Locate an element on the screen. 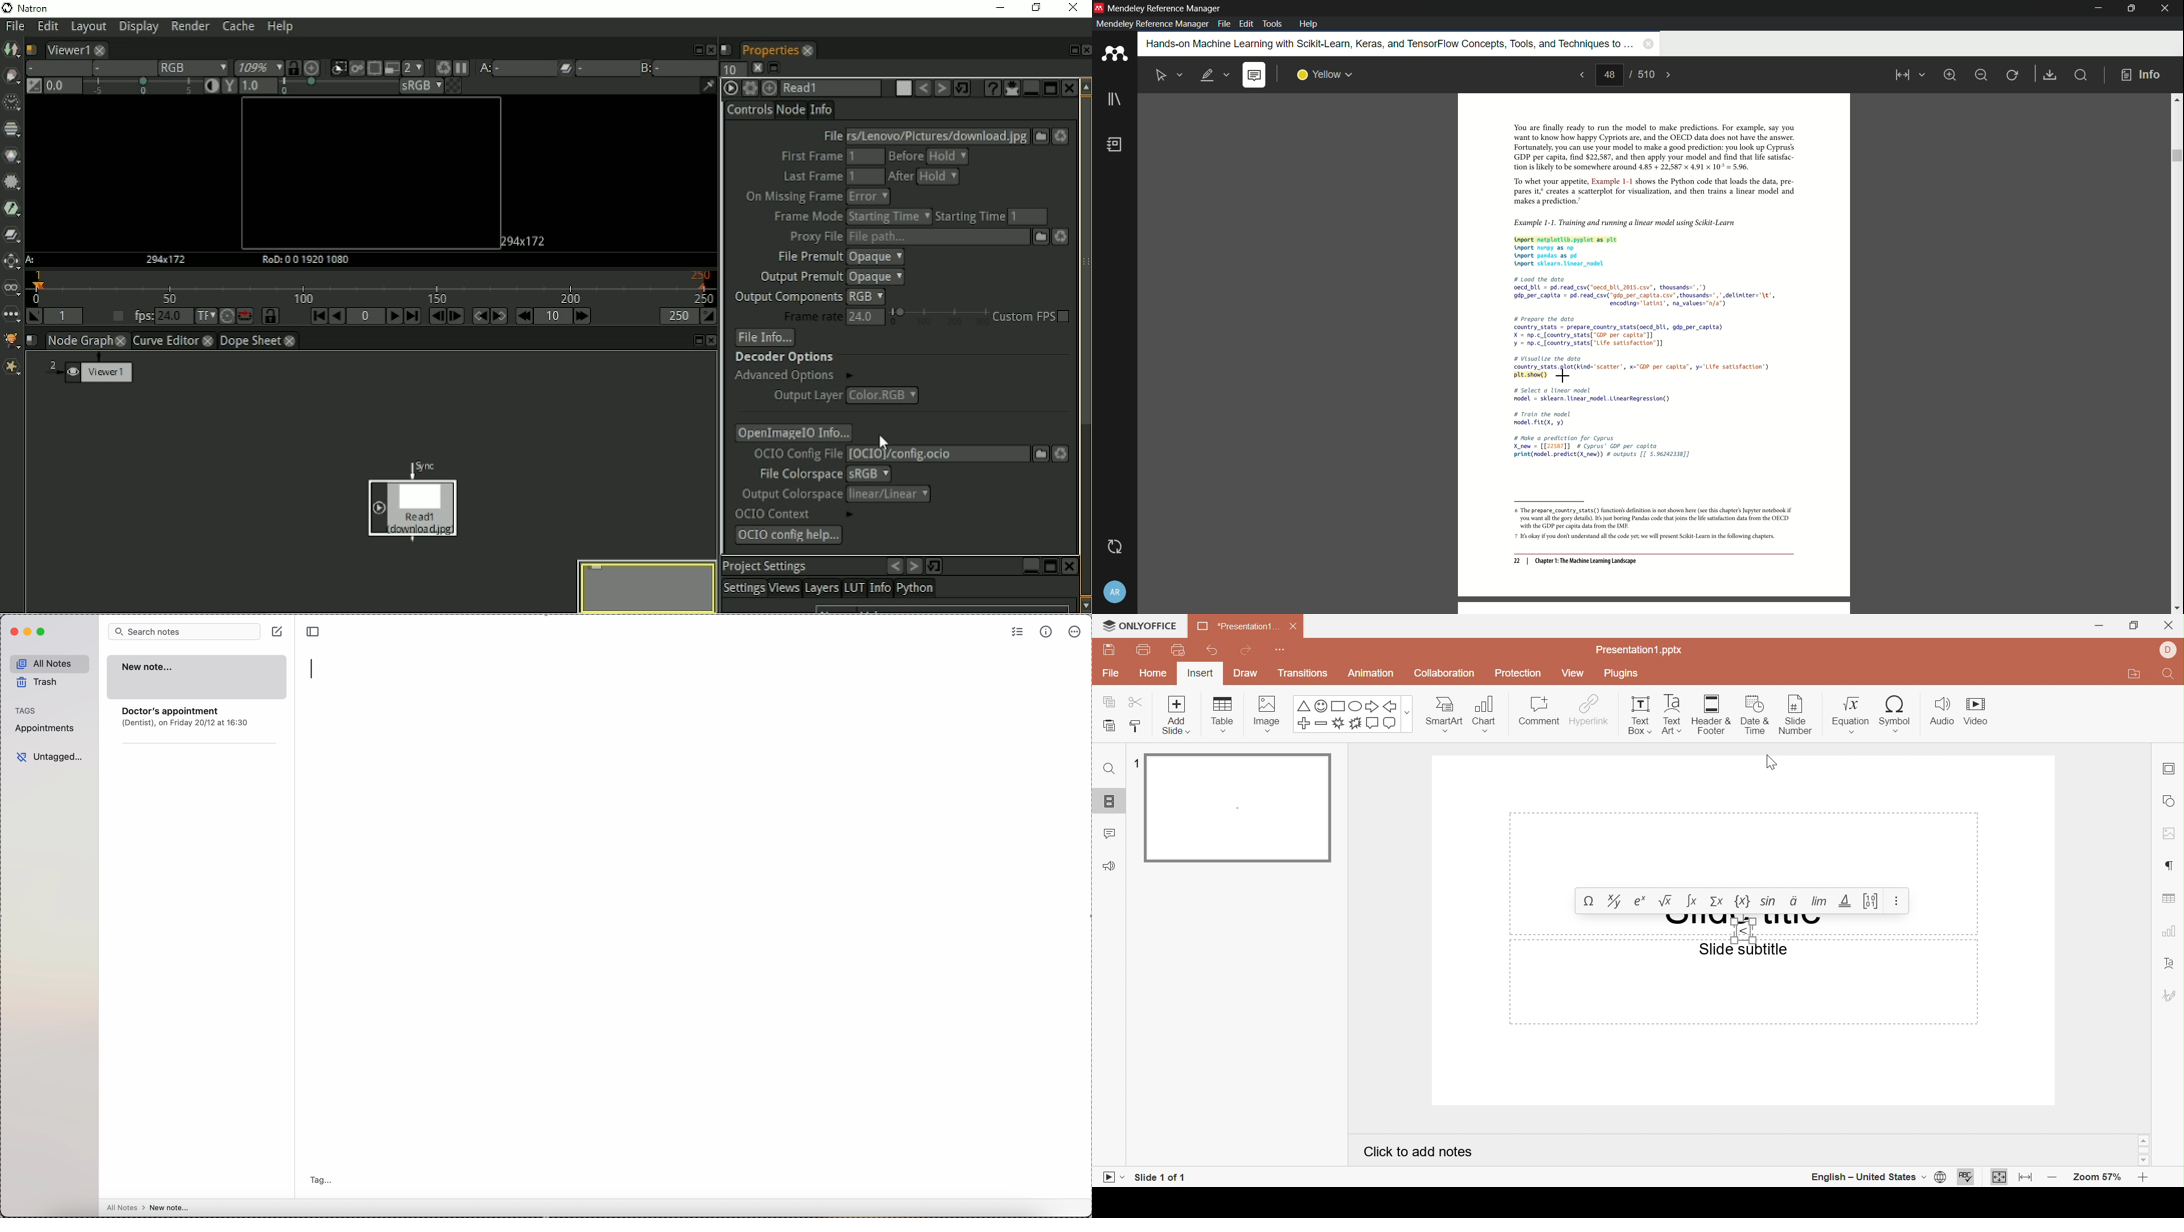  total page is located at coordinates (1645, 74).